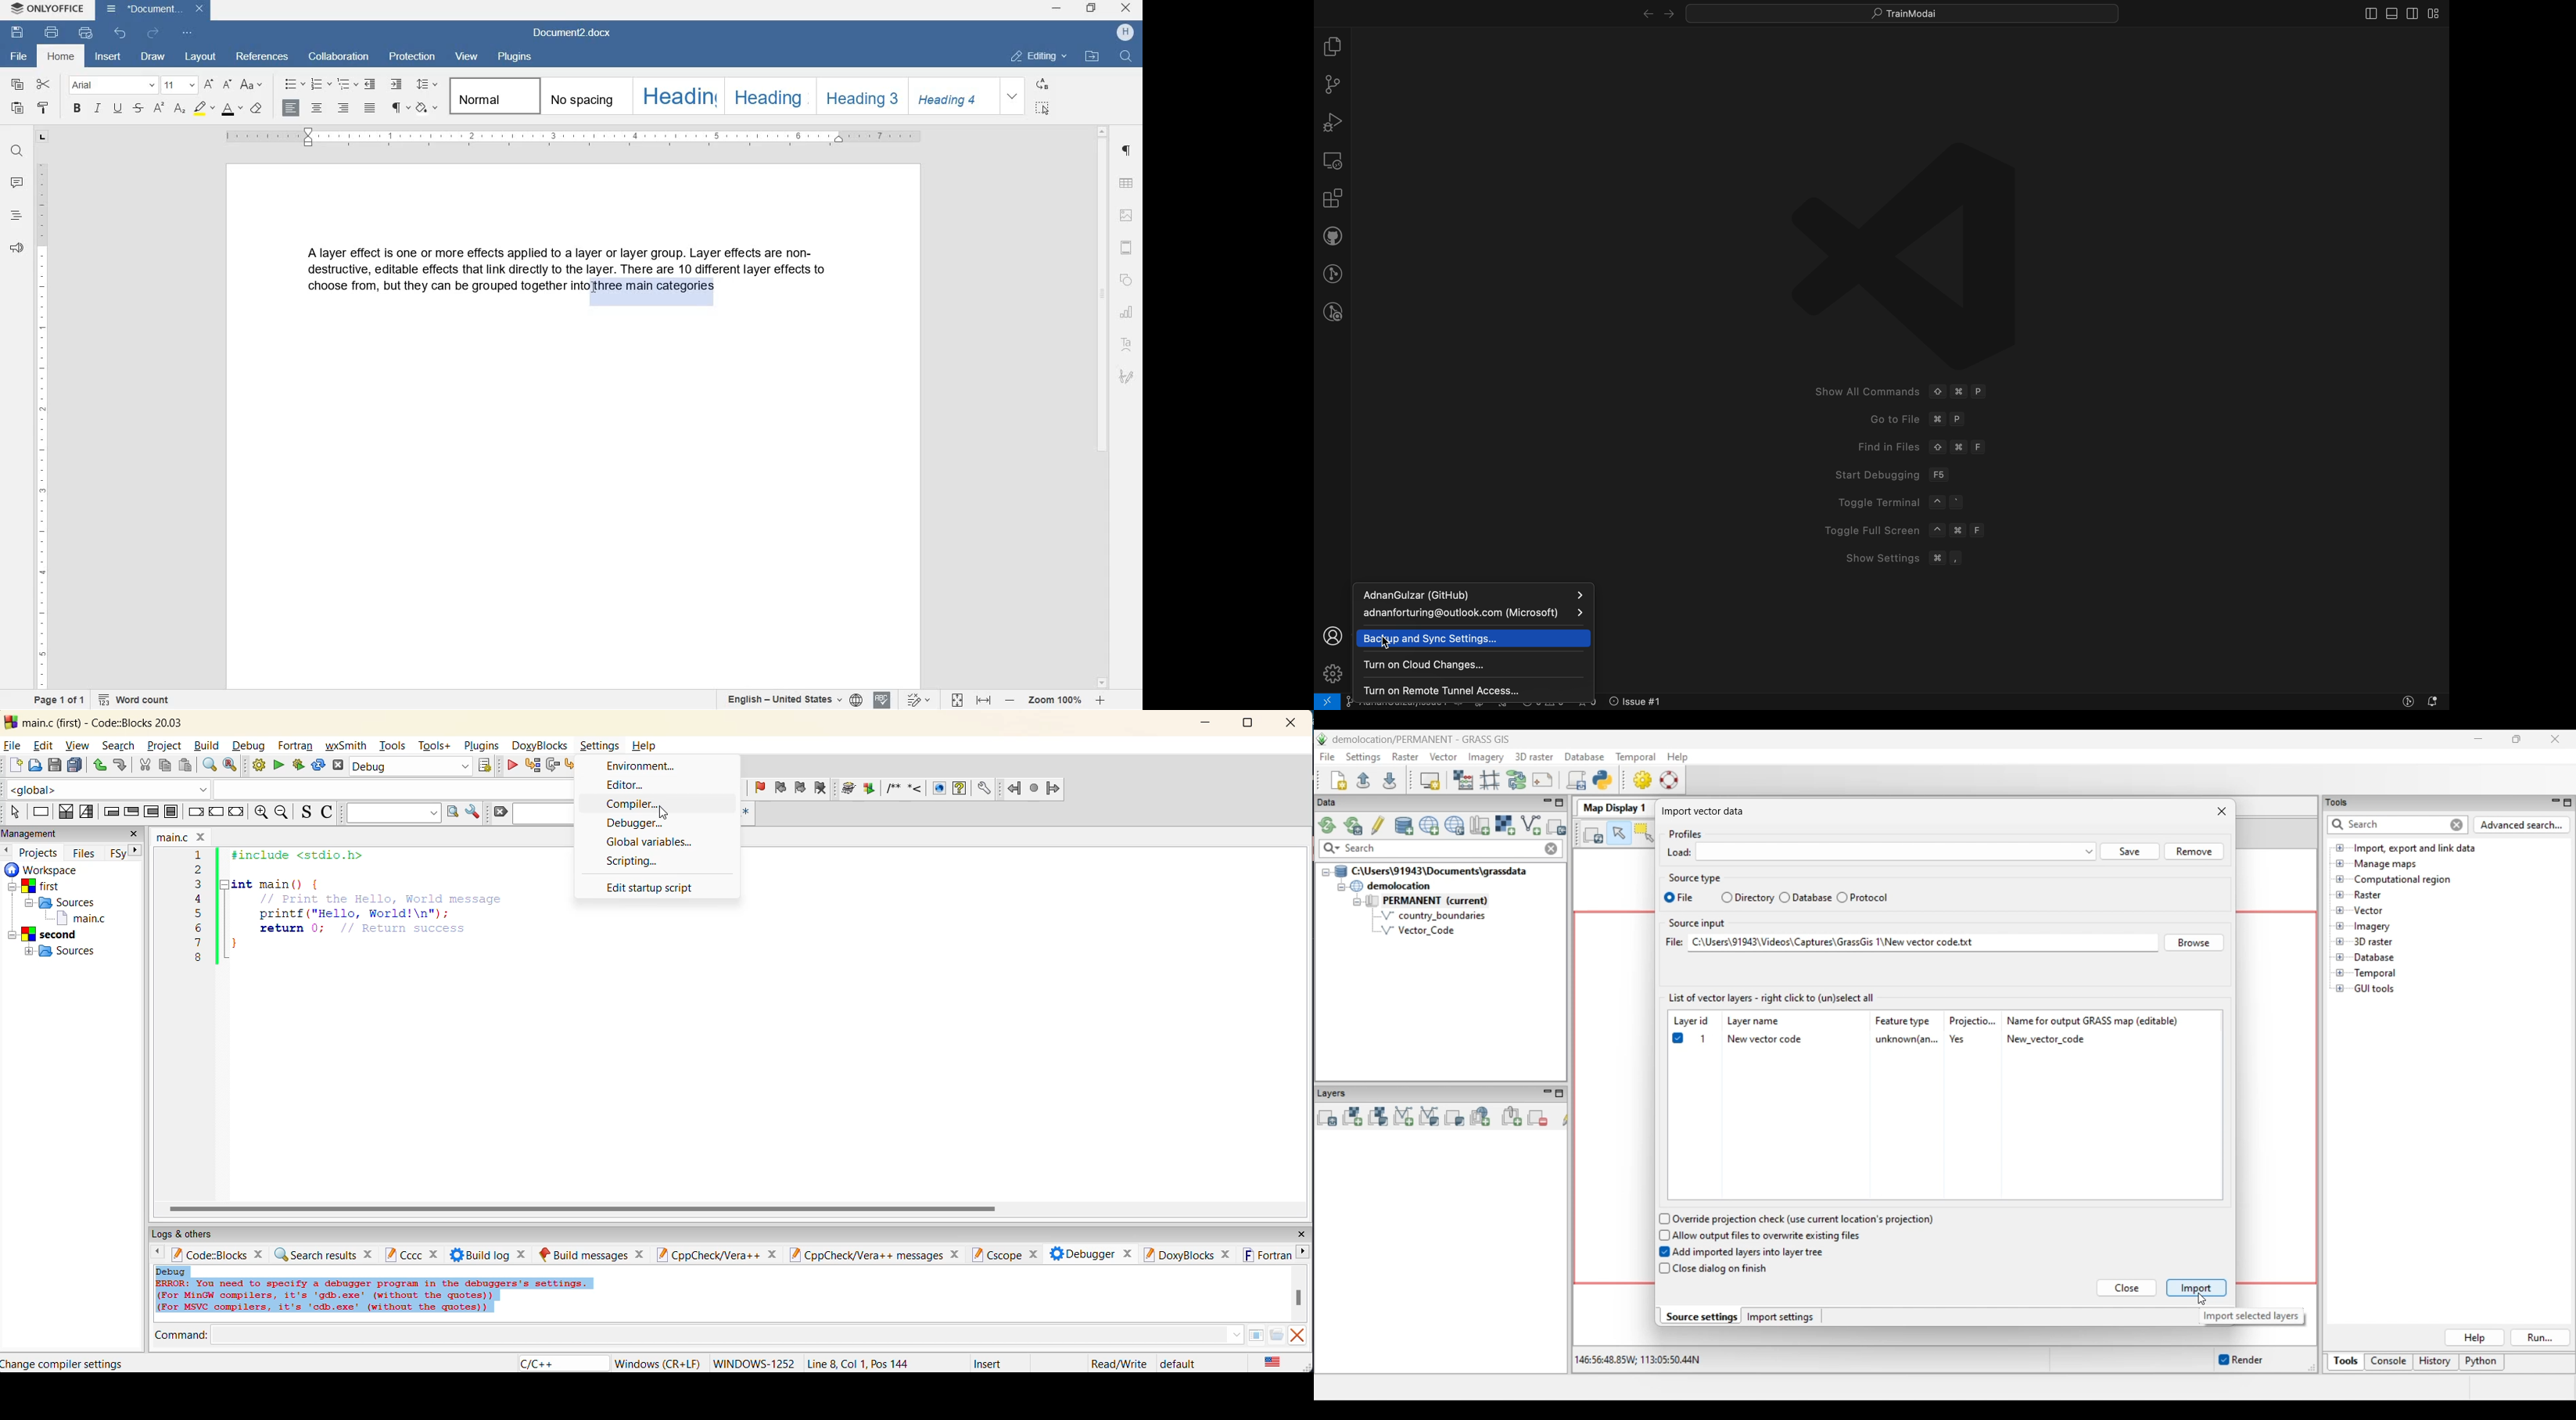  I want to click on redo, so click(152, 33).